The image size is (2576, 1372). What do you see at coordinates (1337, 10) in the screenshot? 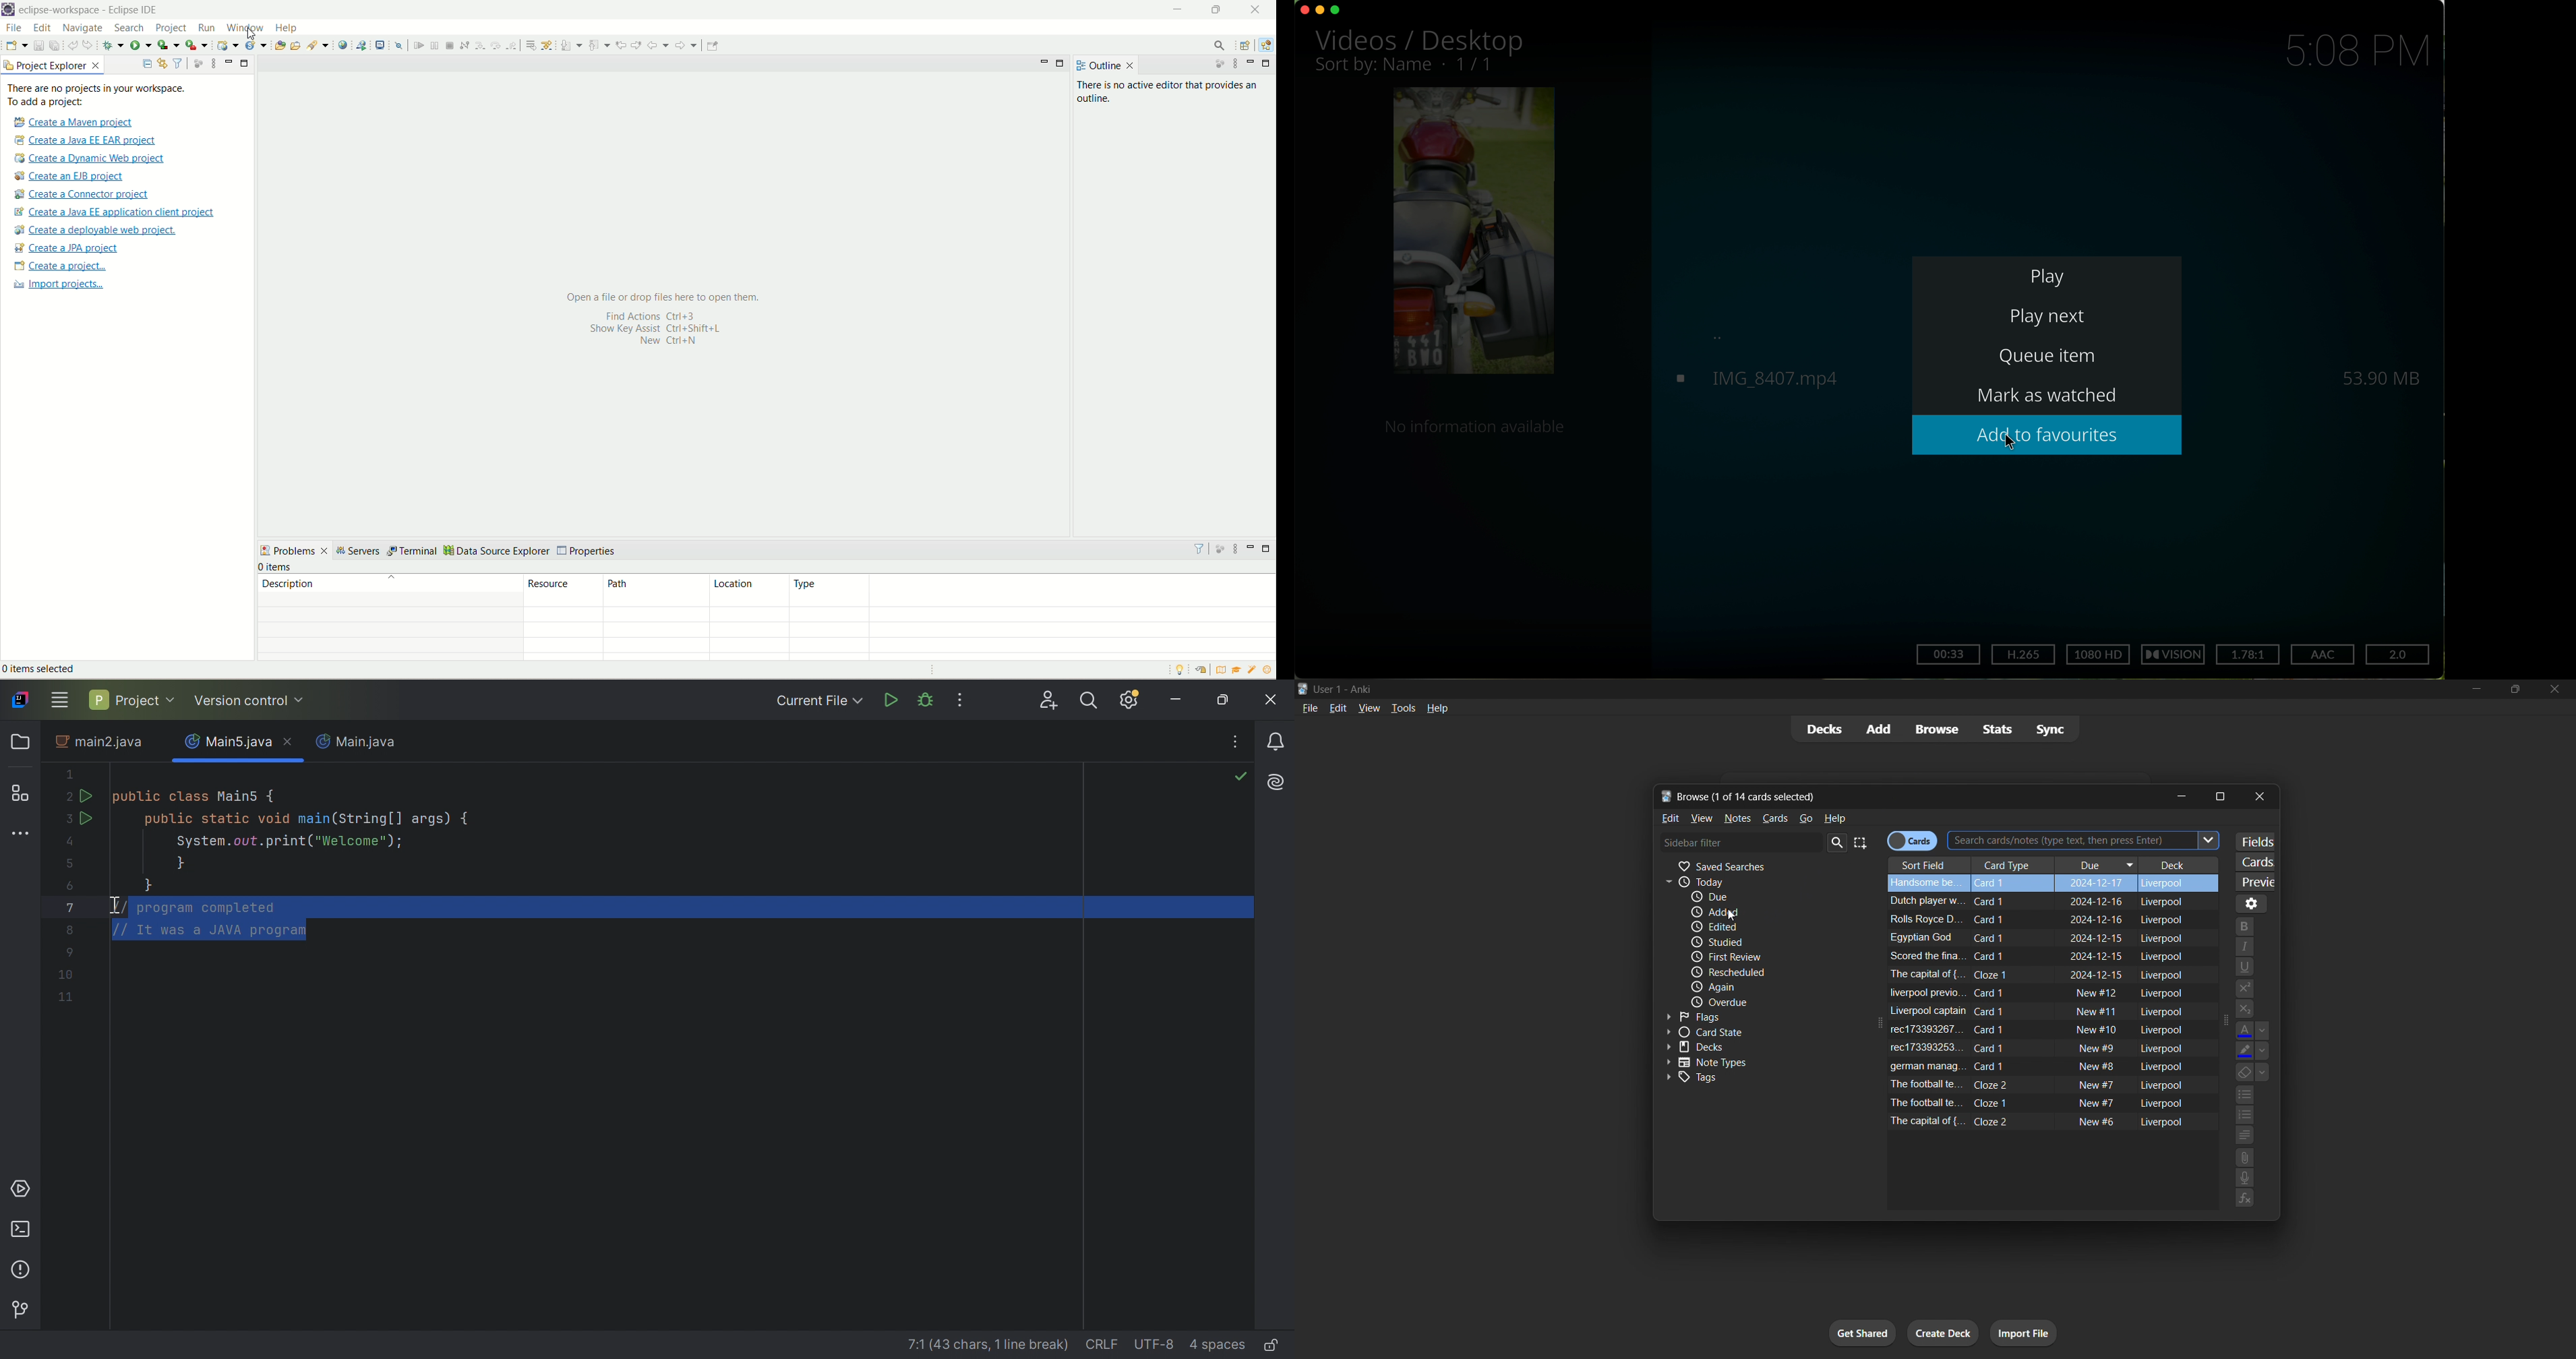
I see `maximize` at bounding box center [1337, 10].